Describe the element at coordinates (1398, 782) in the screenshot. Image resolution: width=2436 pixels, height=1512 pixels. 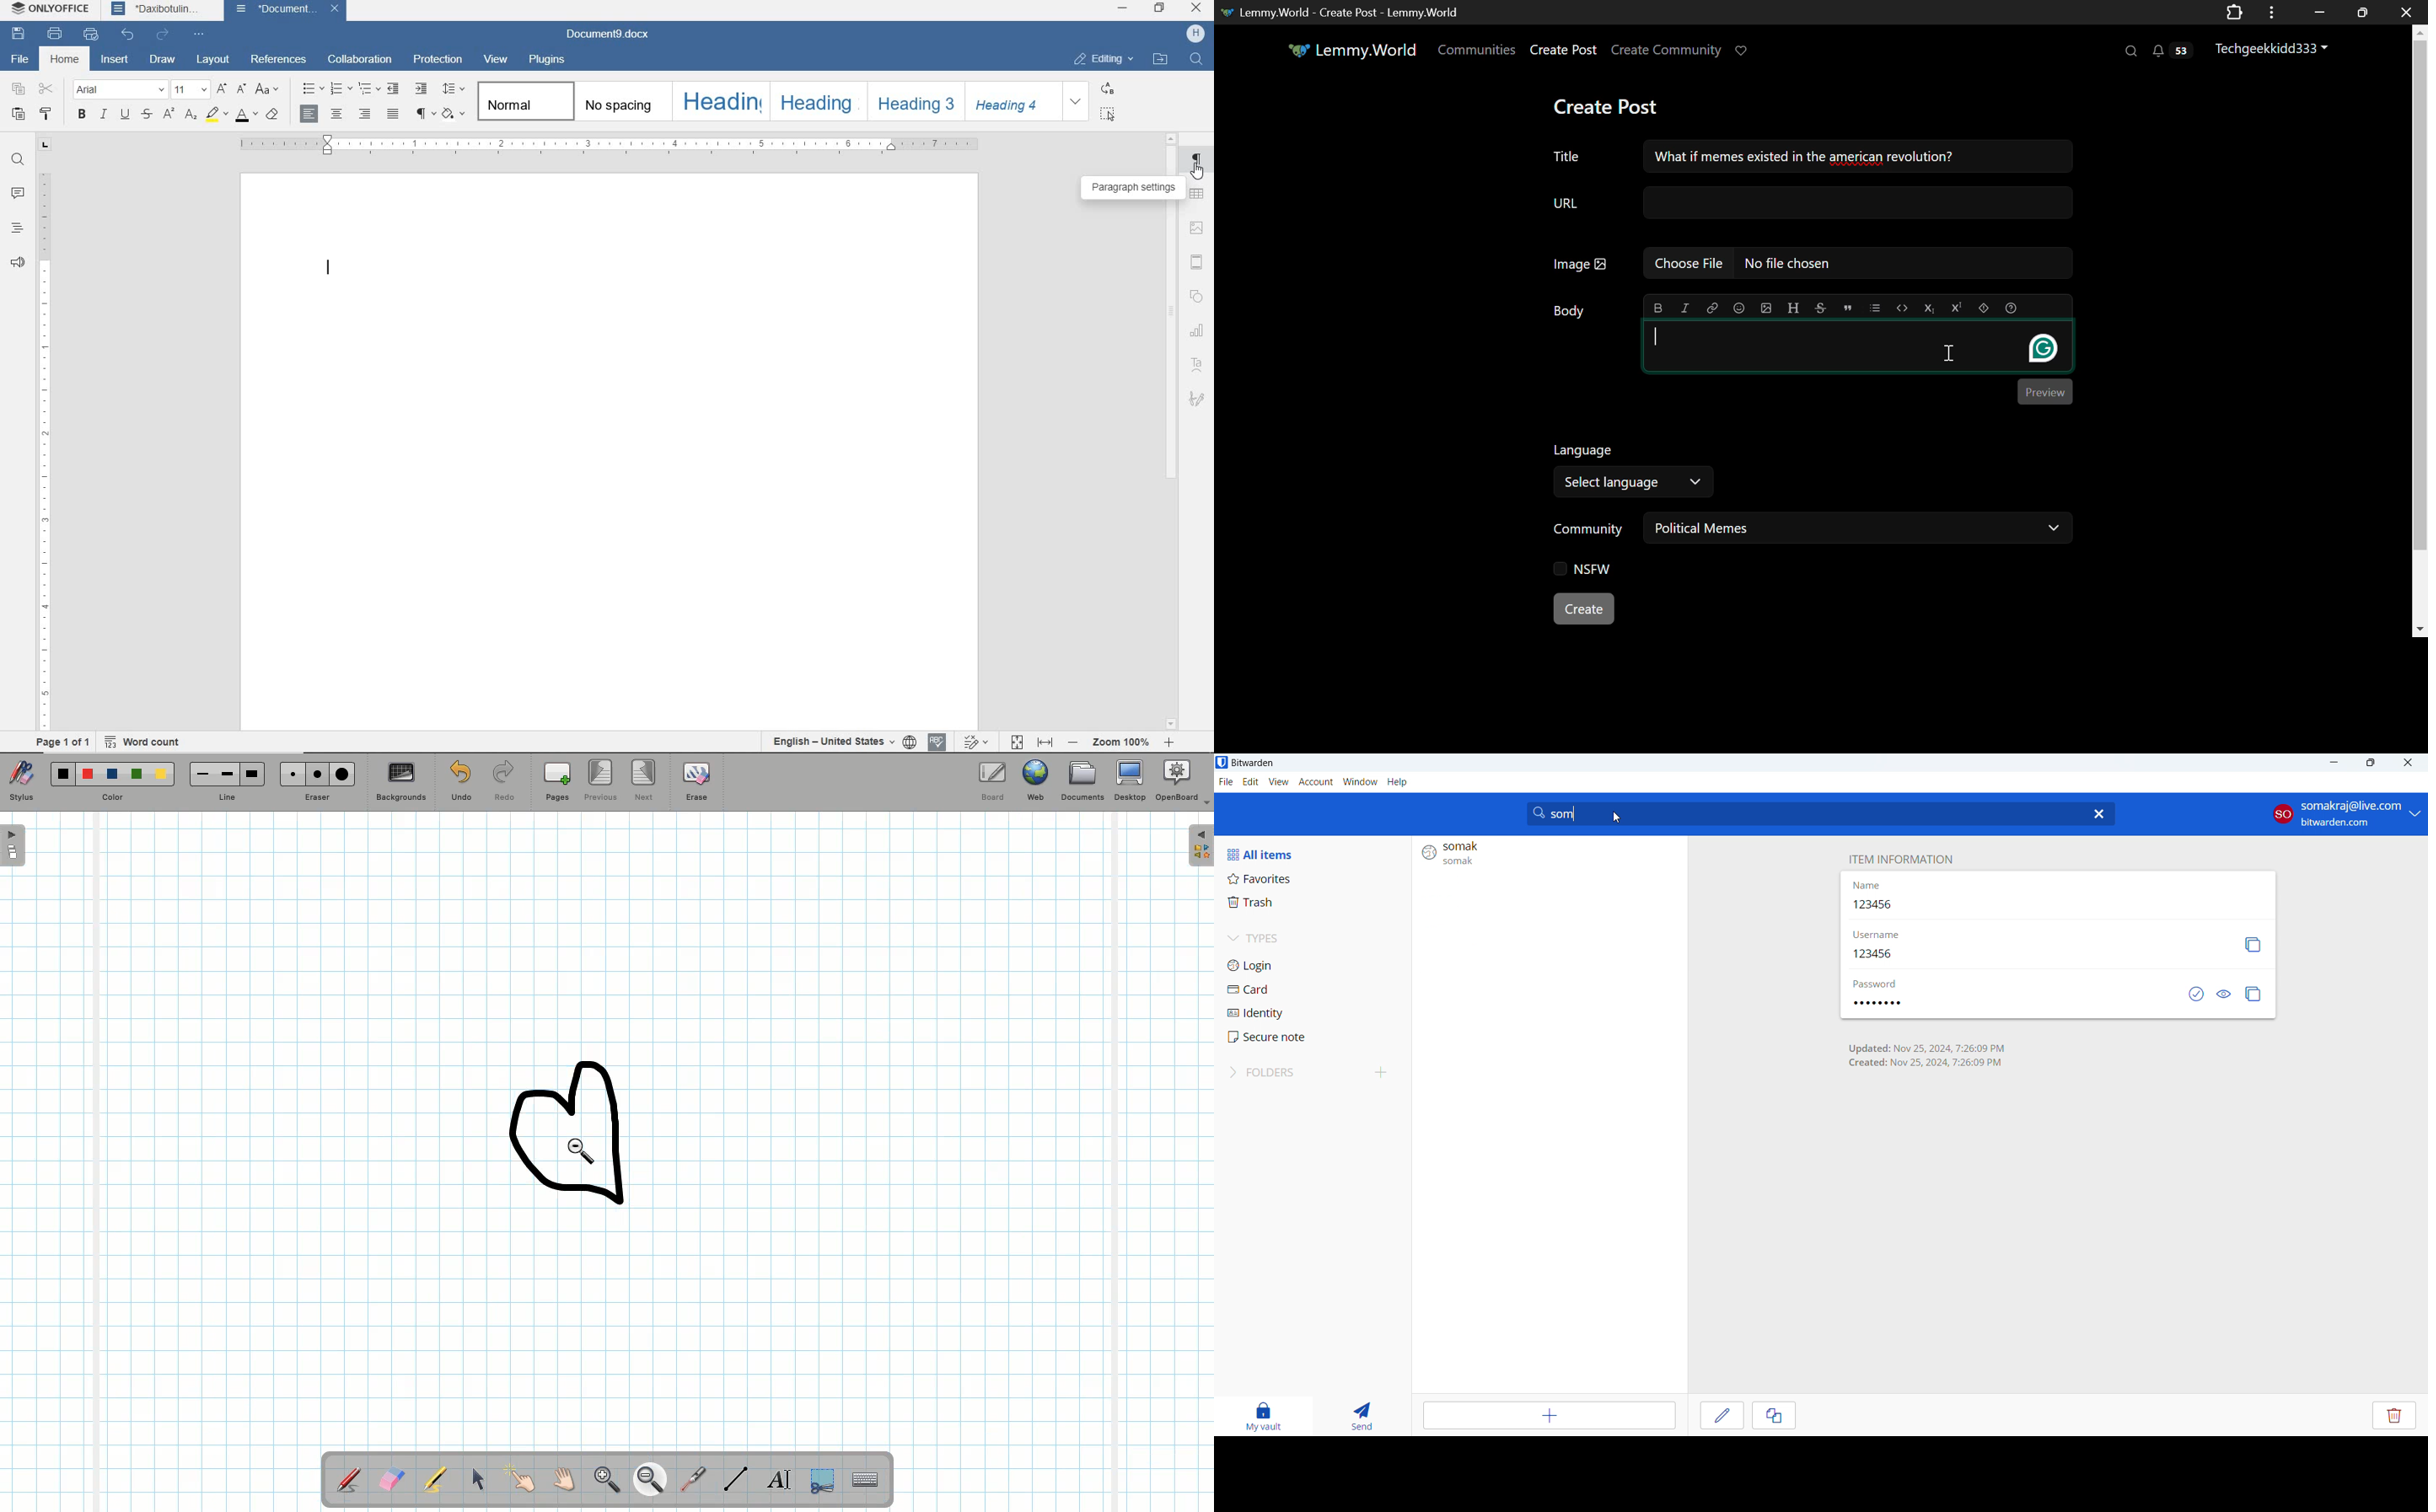
I see `help` at that location.